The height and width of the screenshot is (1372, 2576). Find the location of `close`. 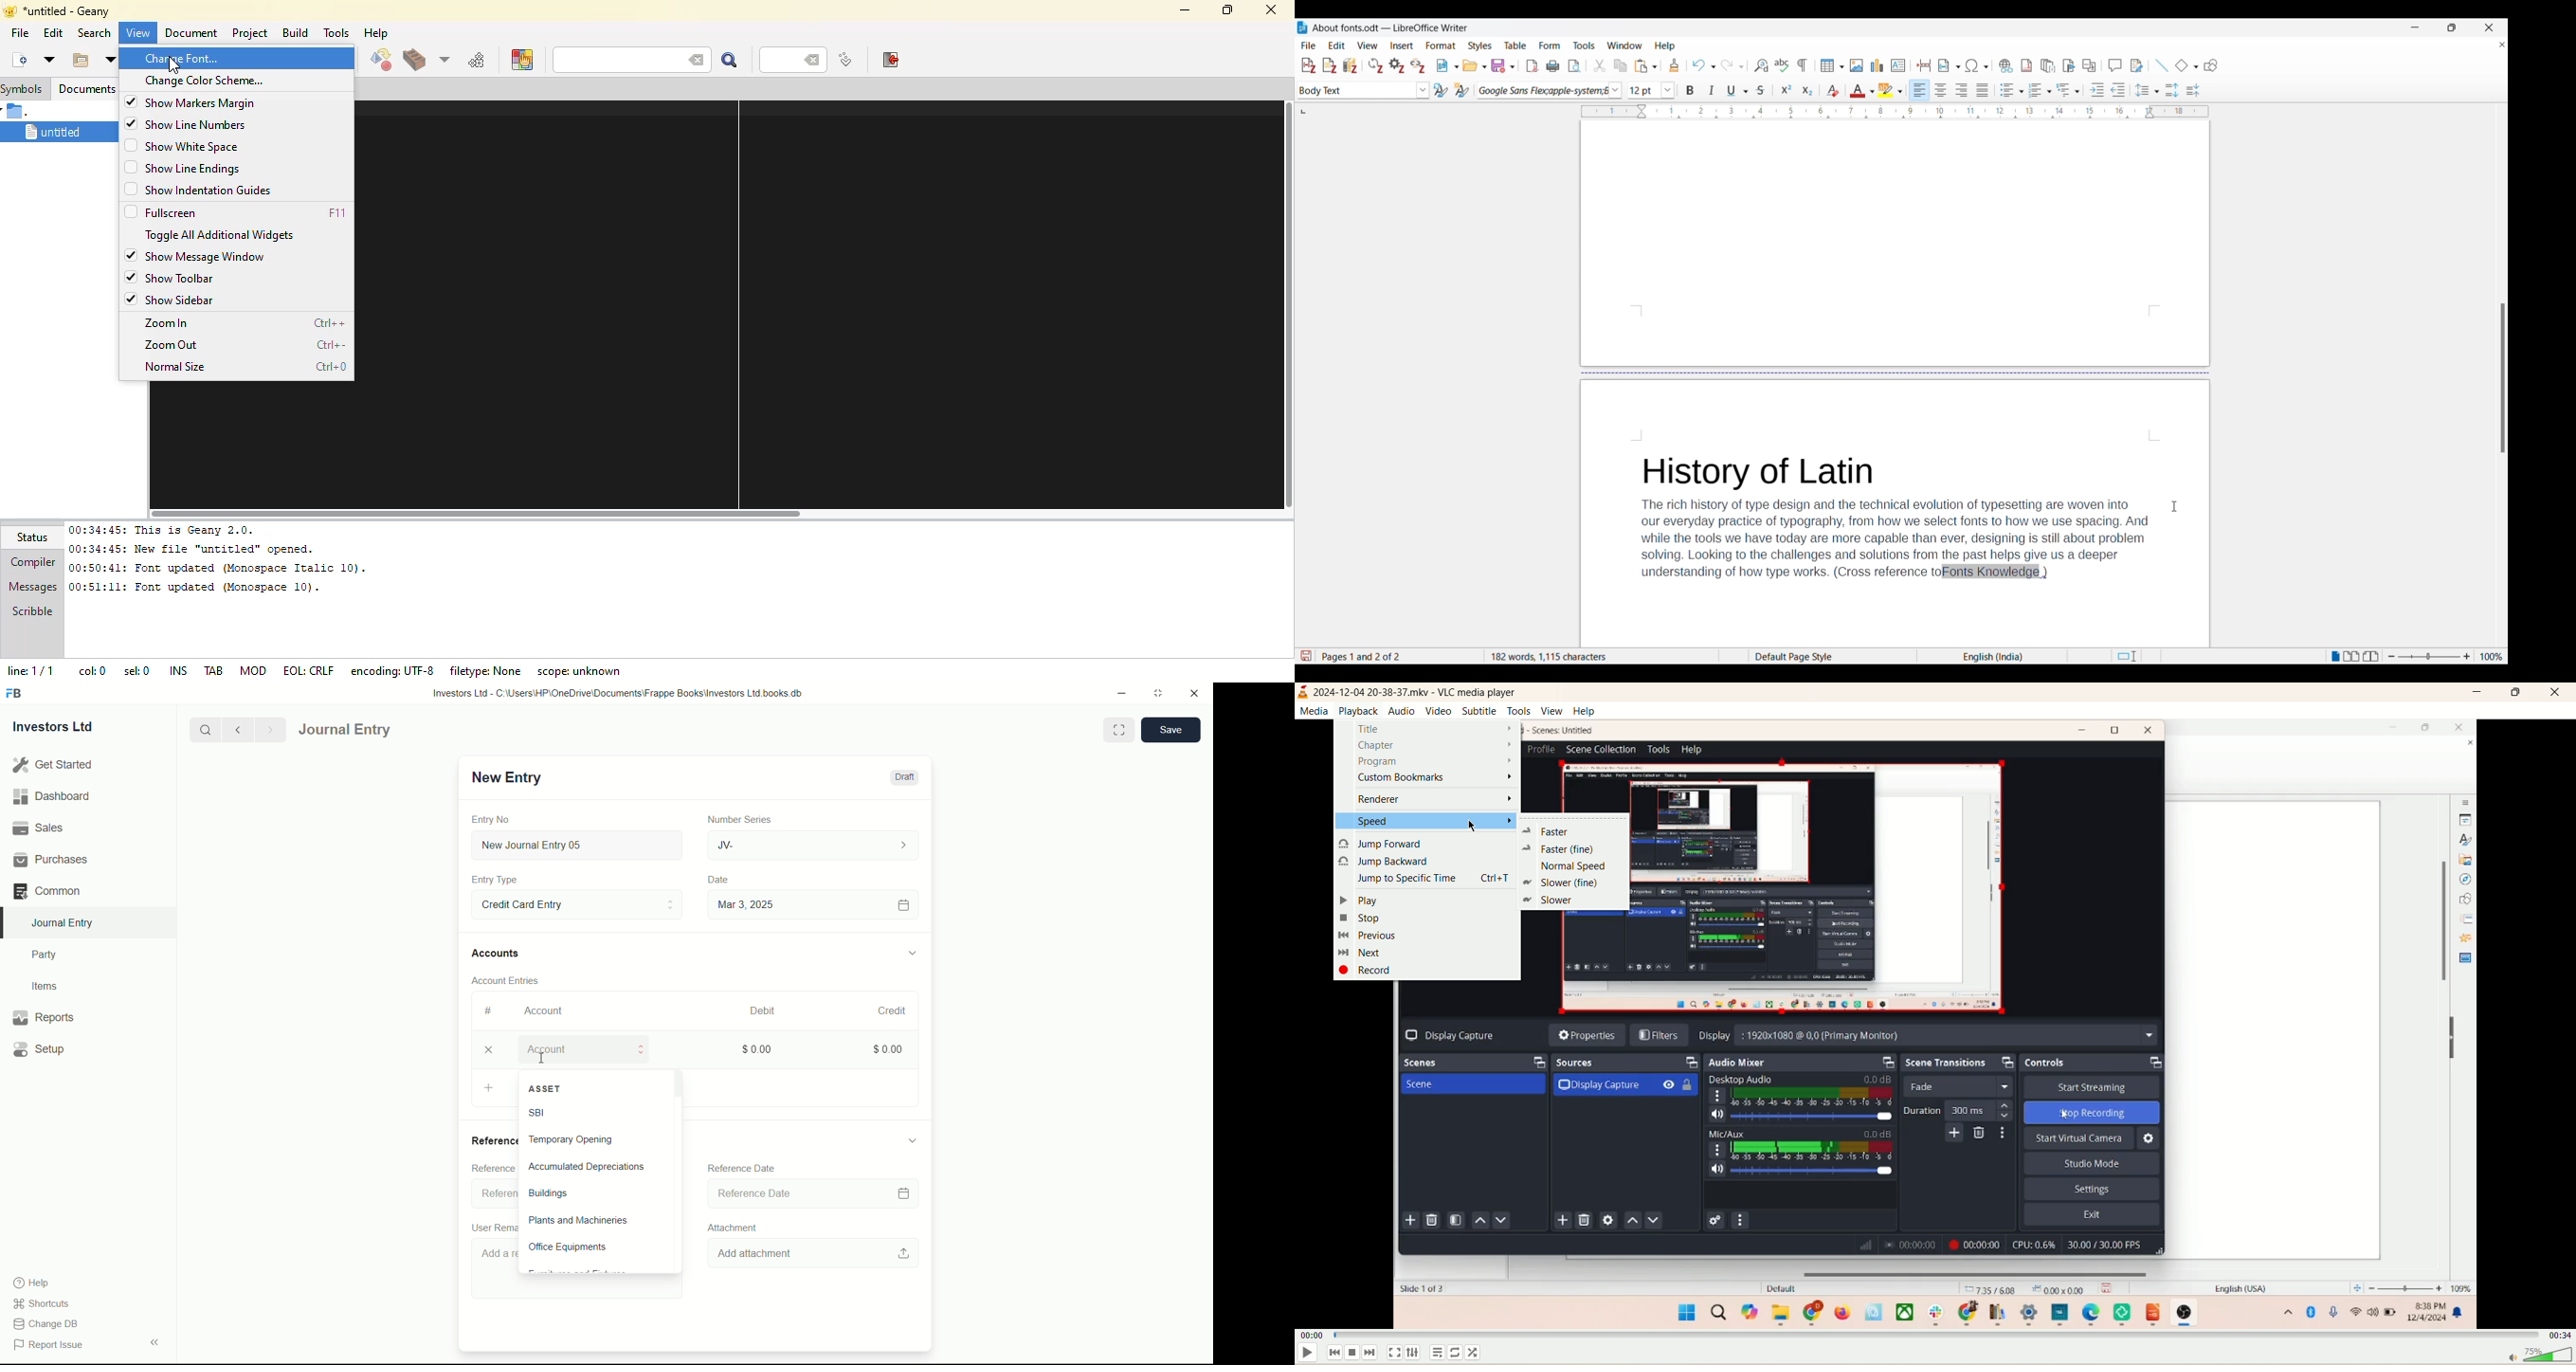

close is located at coordinates (1195, 694).